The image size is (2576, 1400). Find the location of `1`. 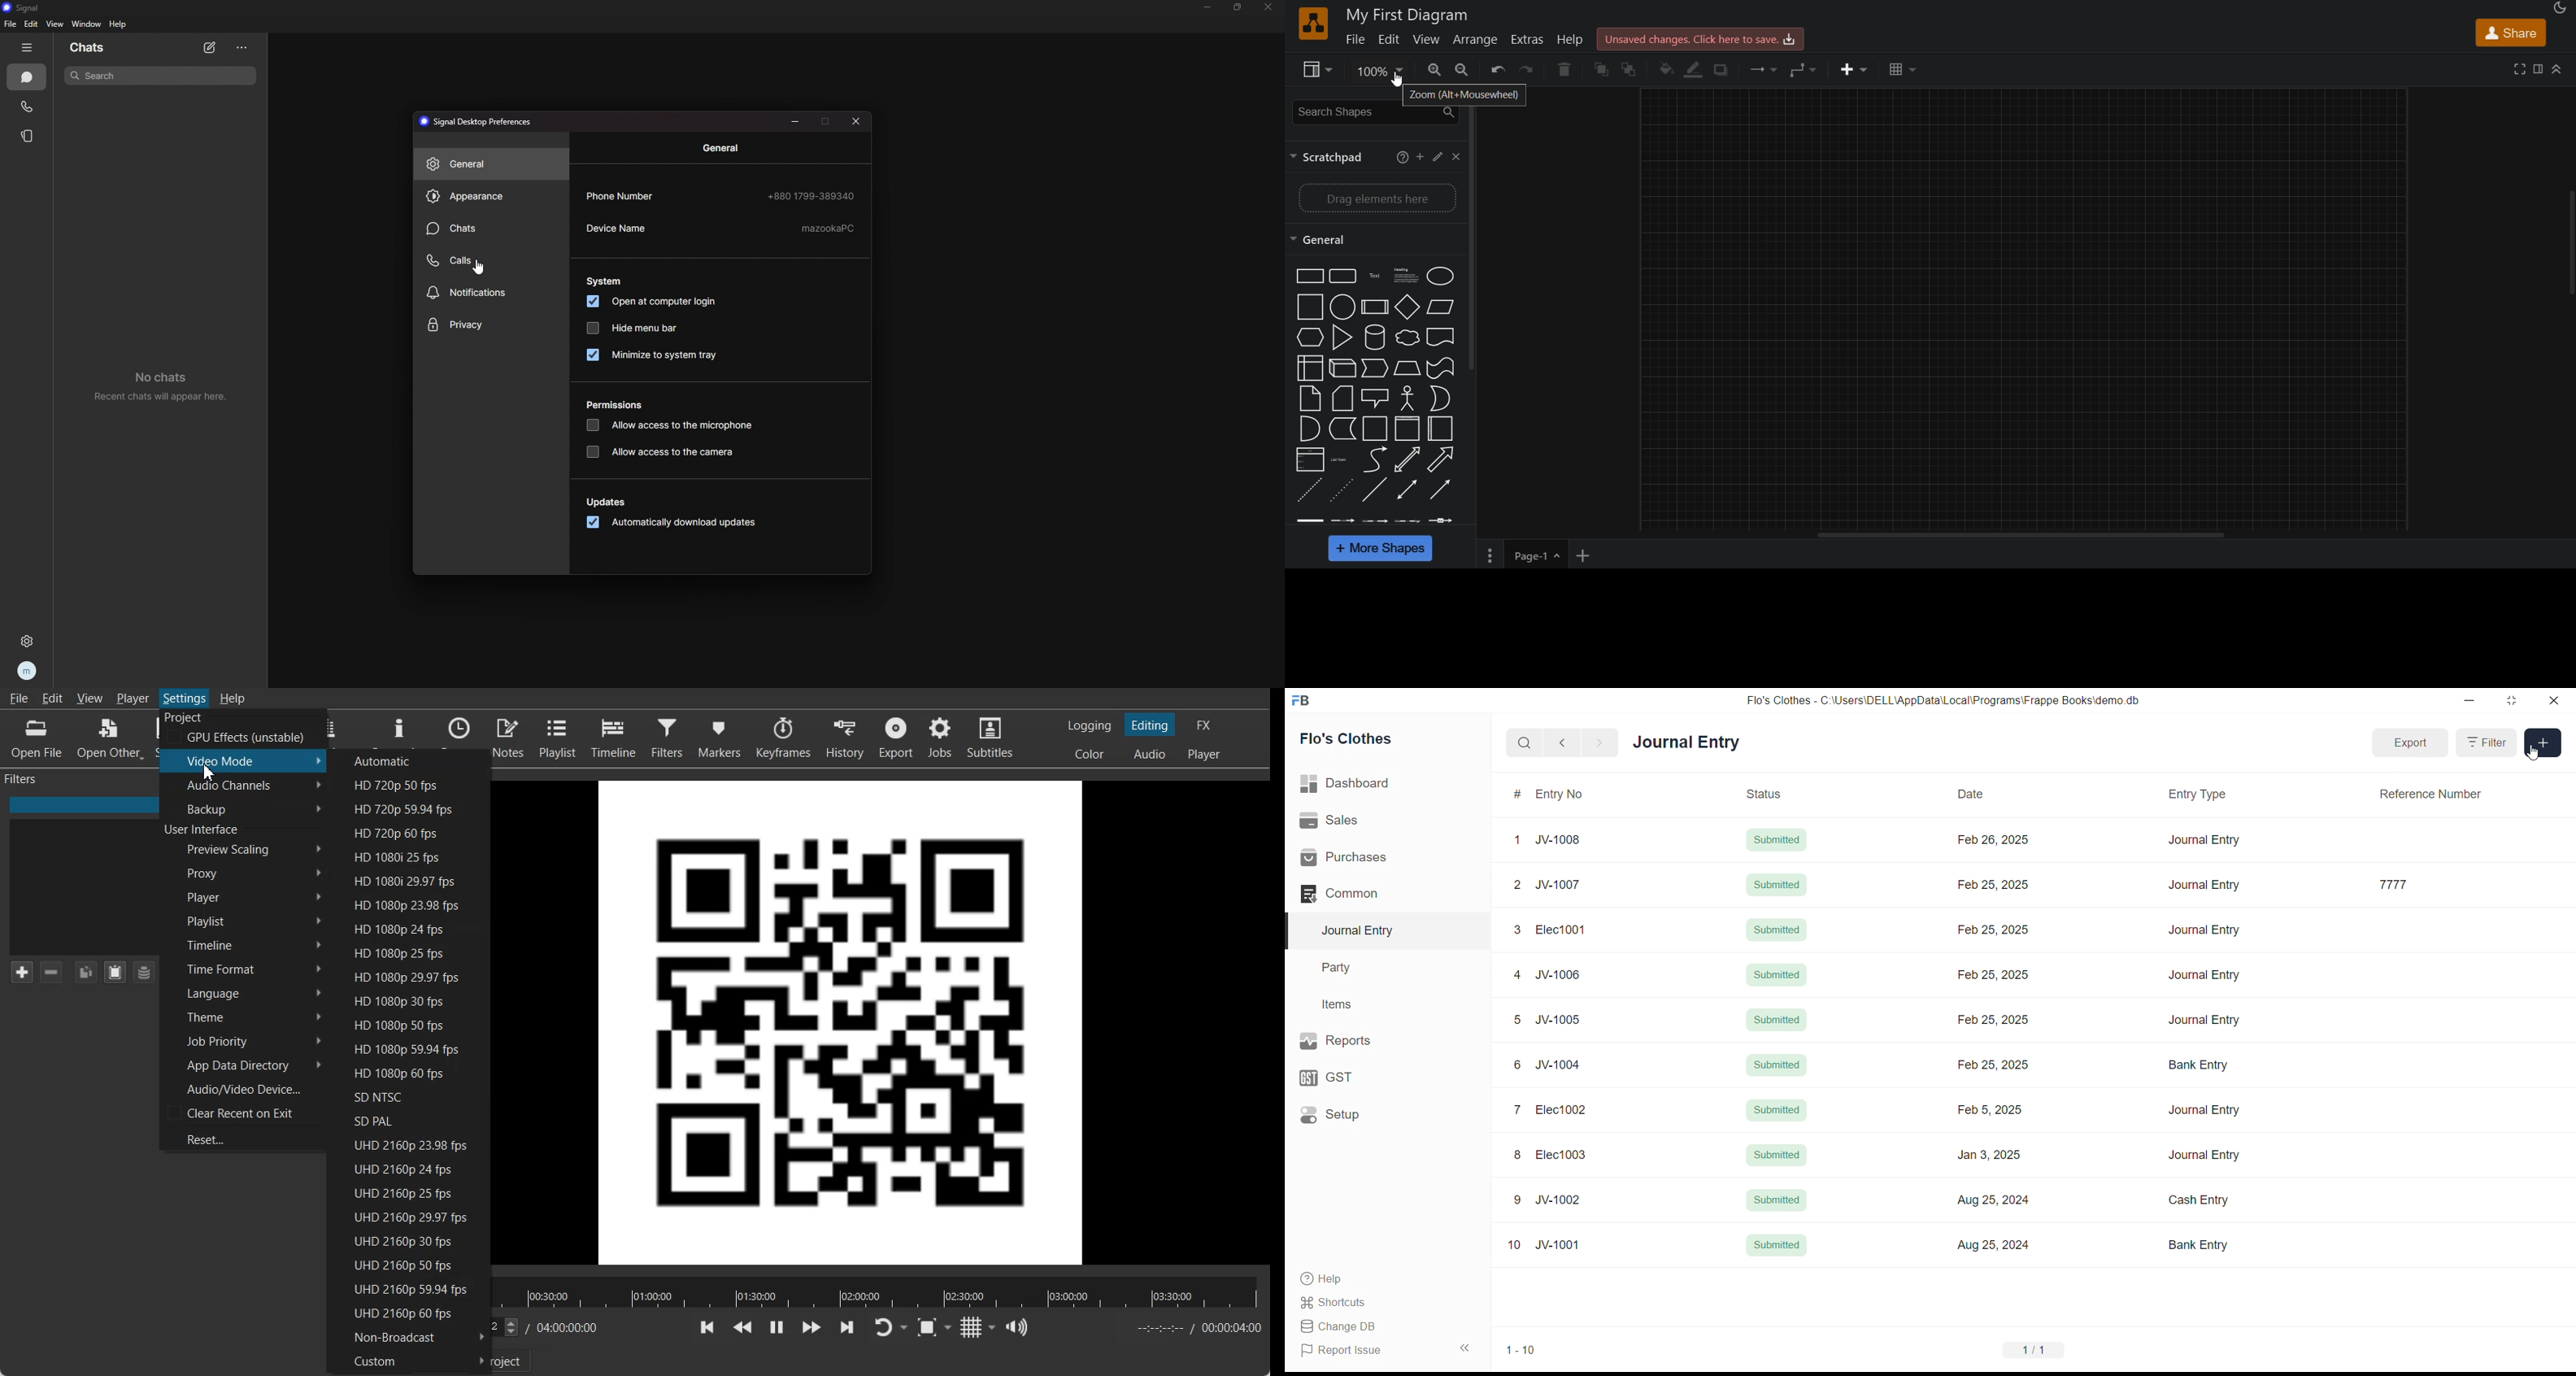

1 is located at coordinates (1518, 838).